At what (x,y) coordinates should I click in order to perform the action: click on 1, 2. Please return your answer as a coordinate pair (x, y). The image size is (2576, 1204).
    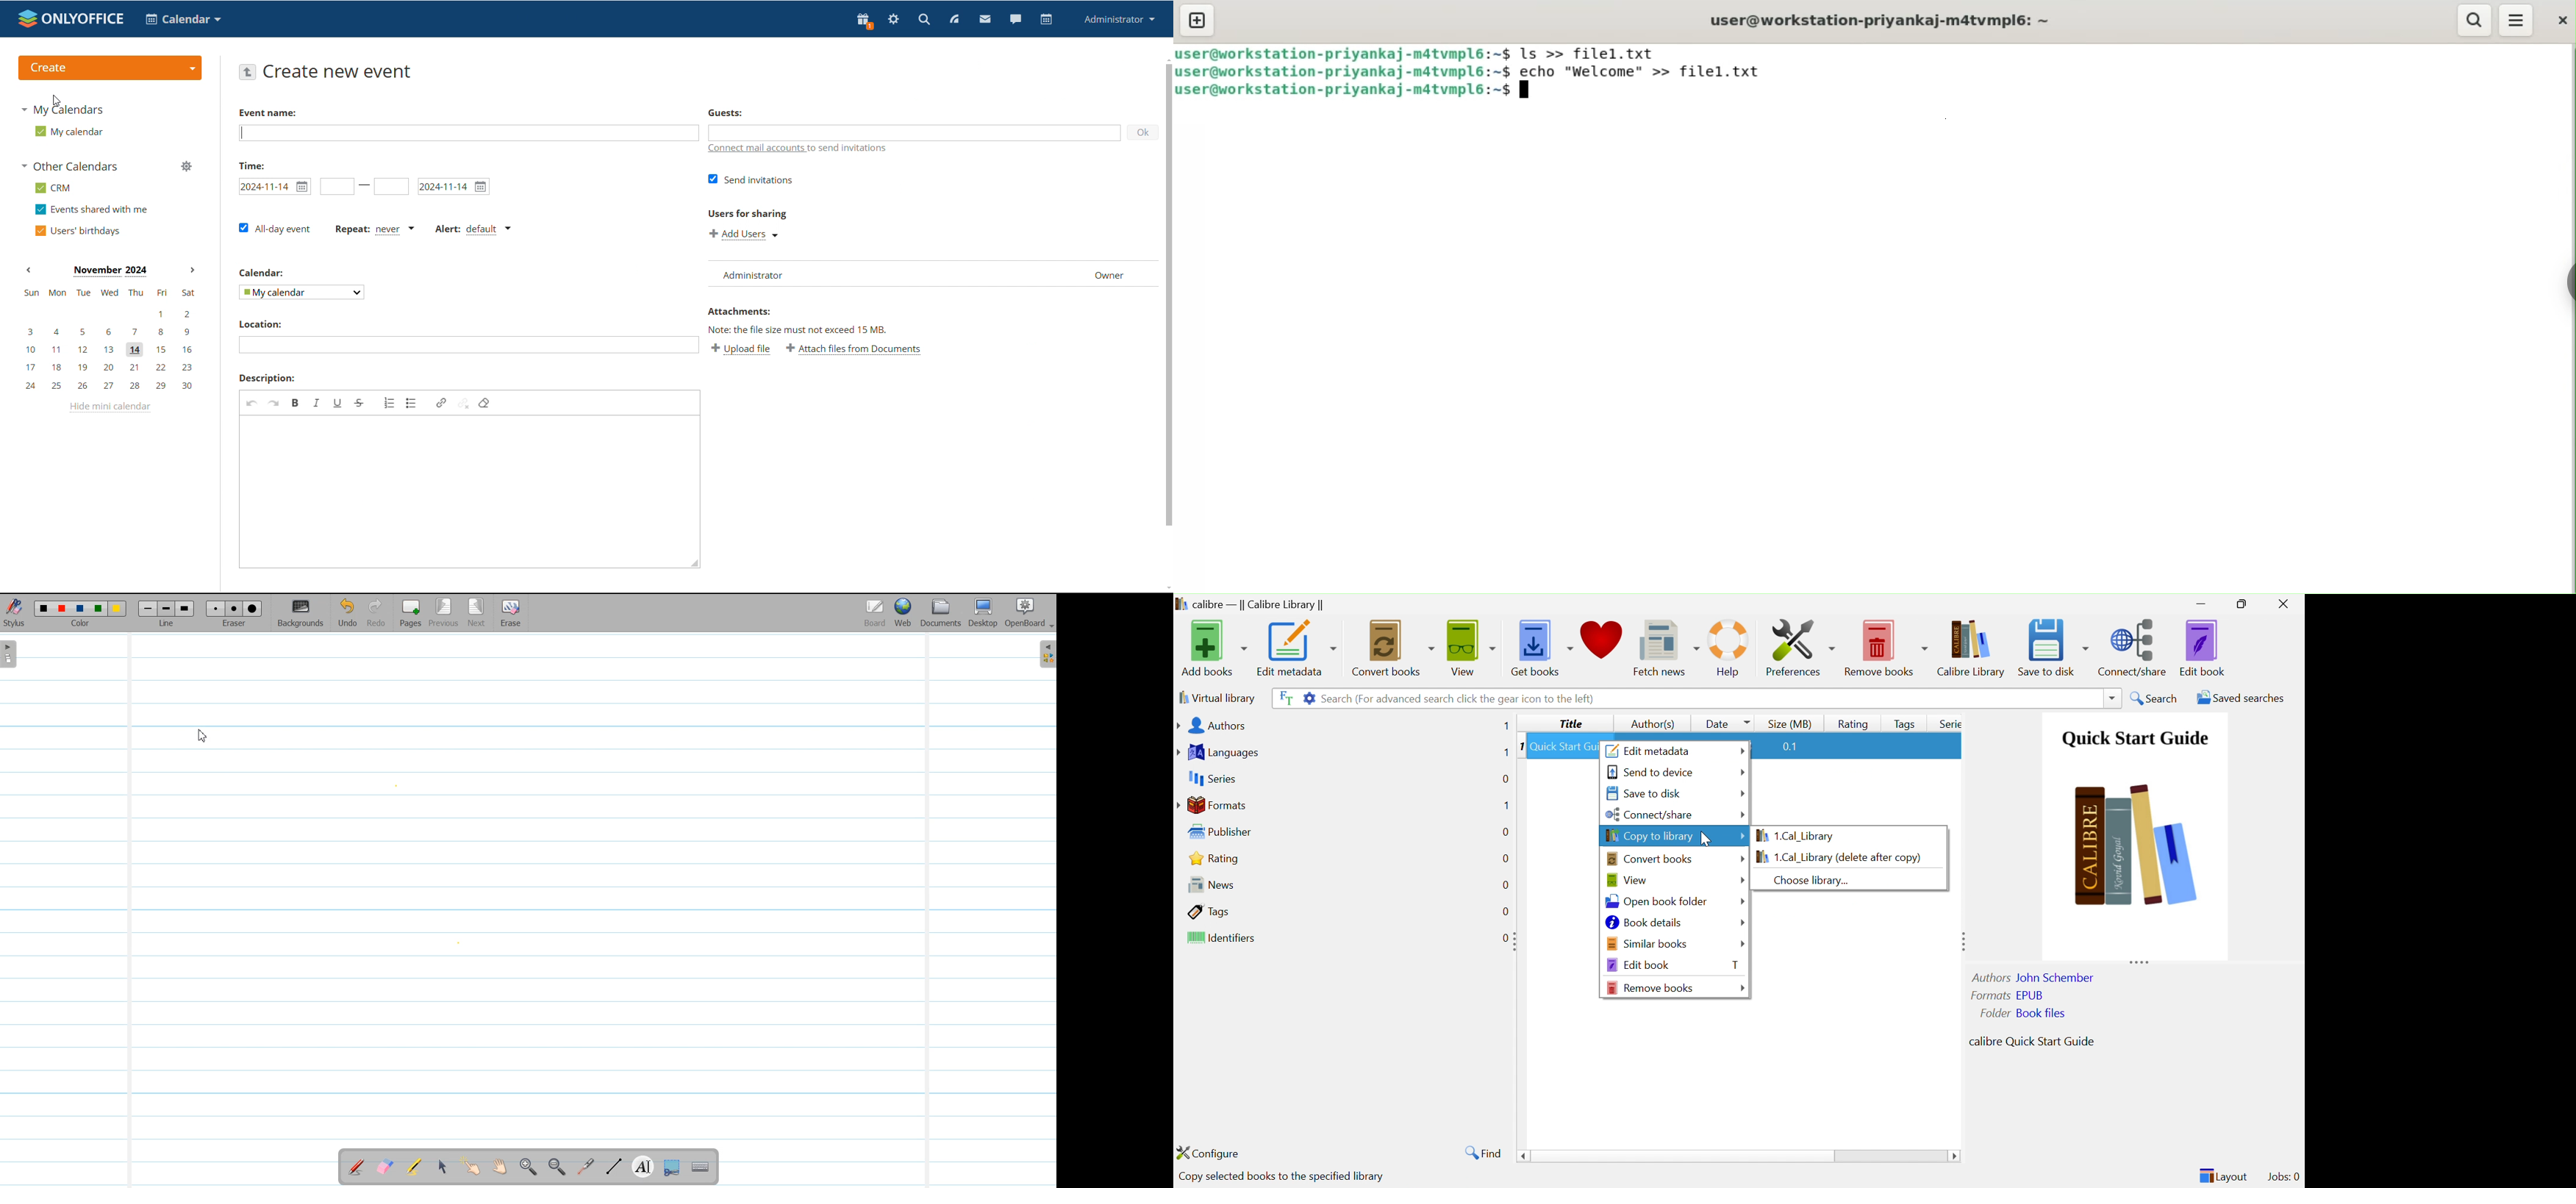
    Looking at the image, I should click on (108, 314).